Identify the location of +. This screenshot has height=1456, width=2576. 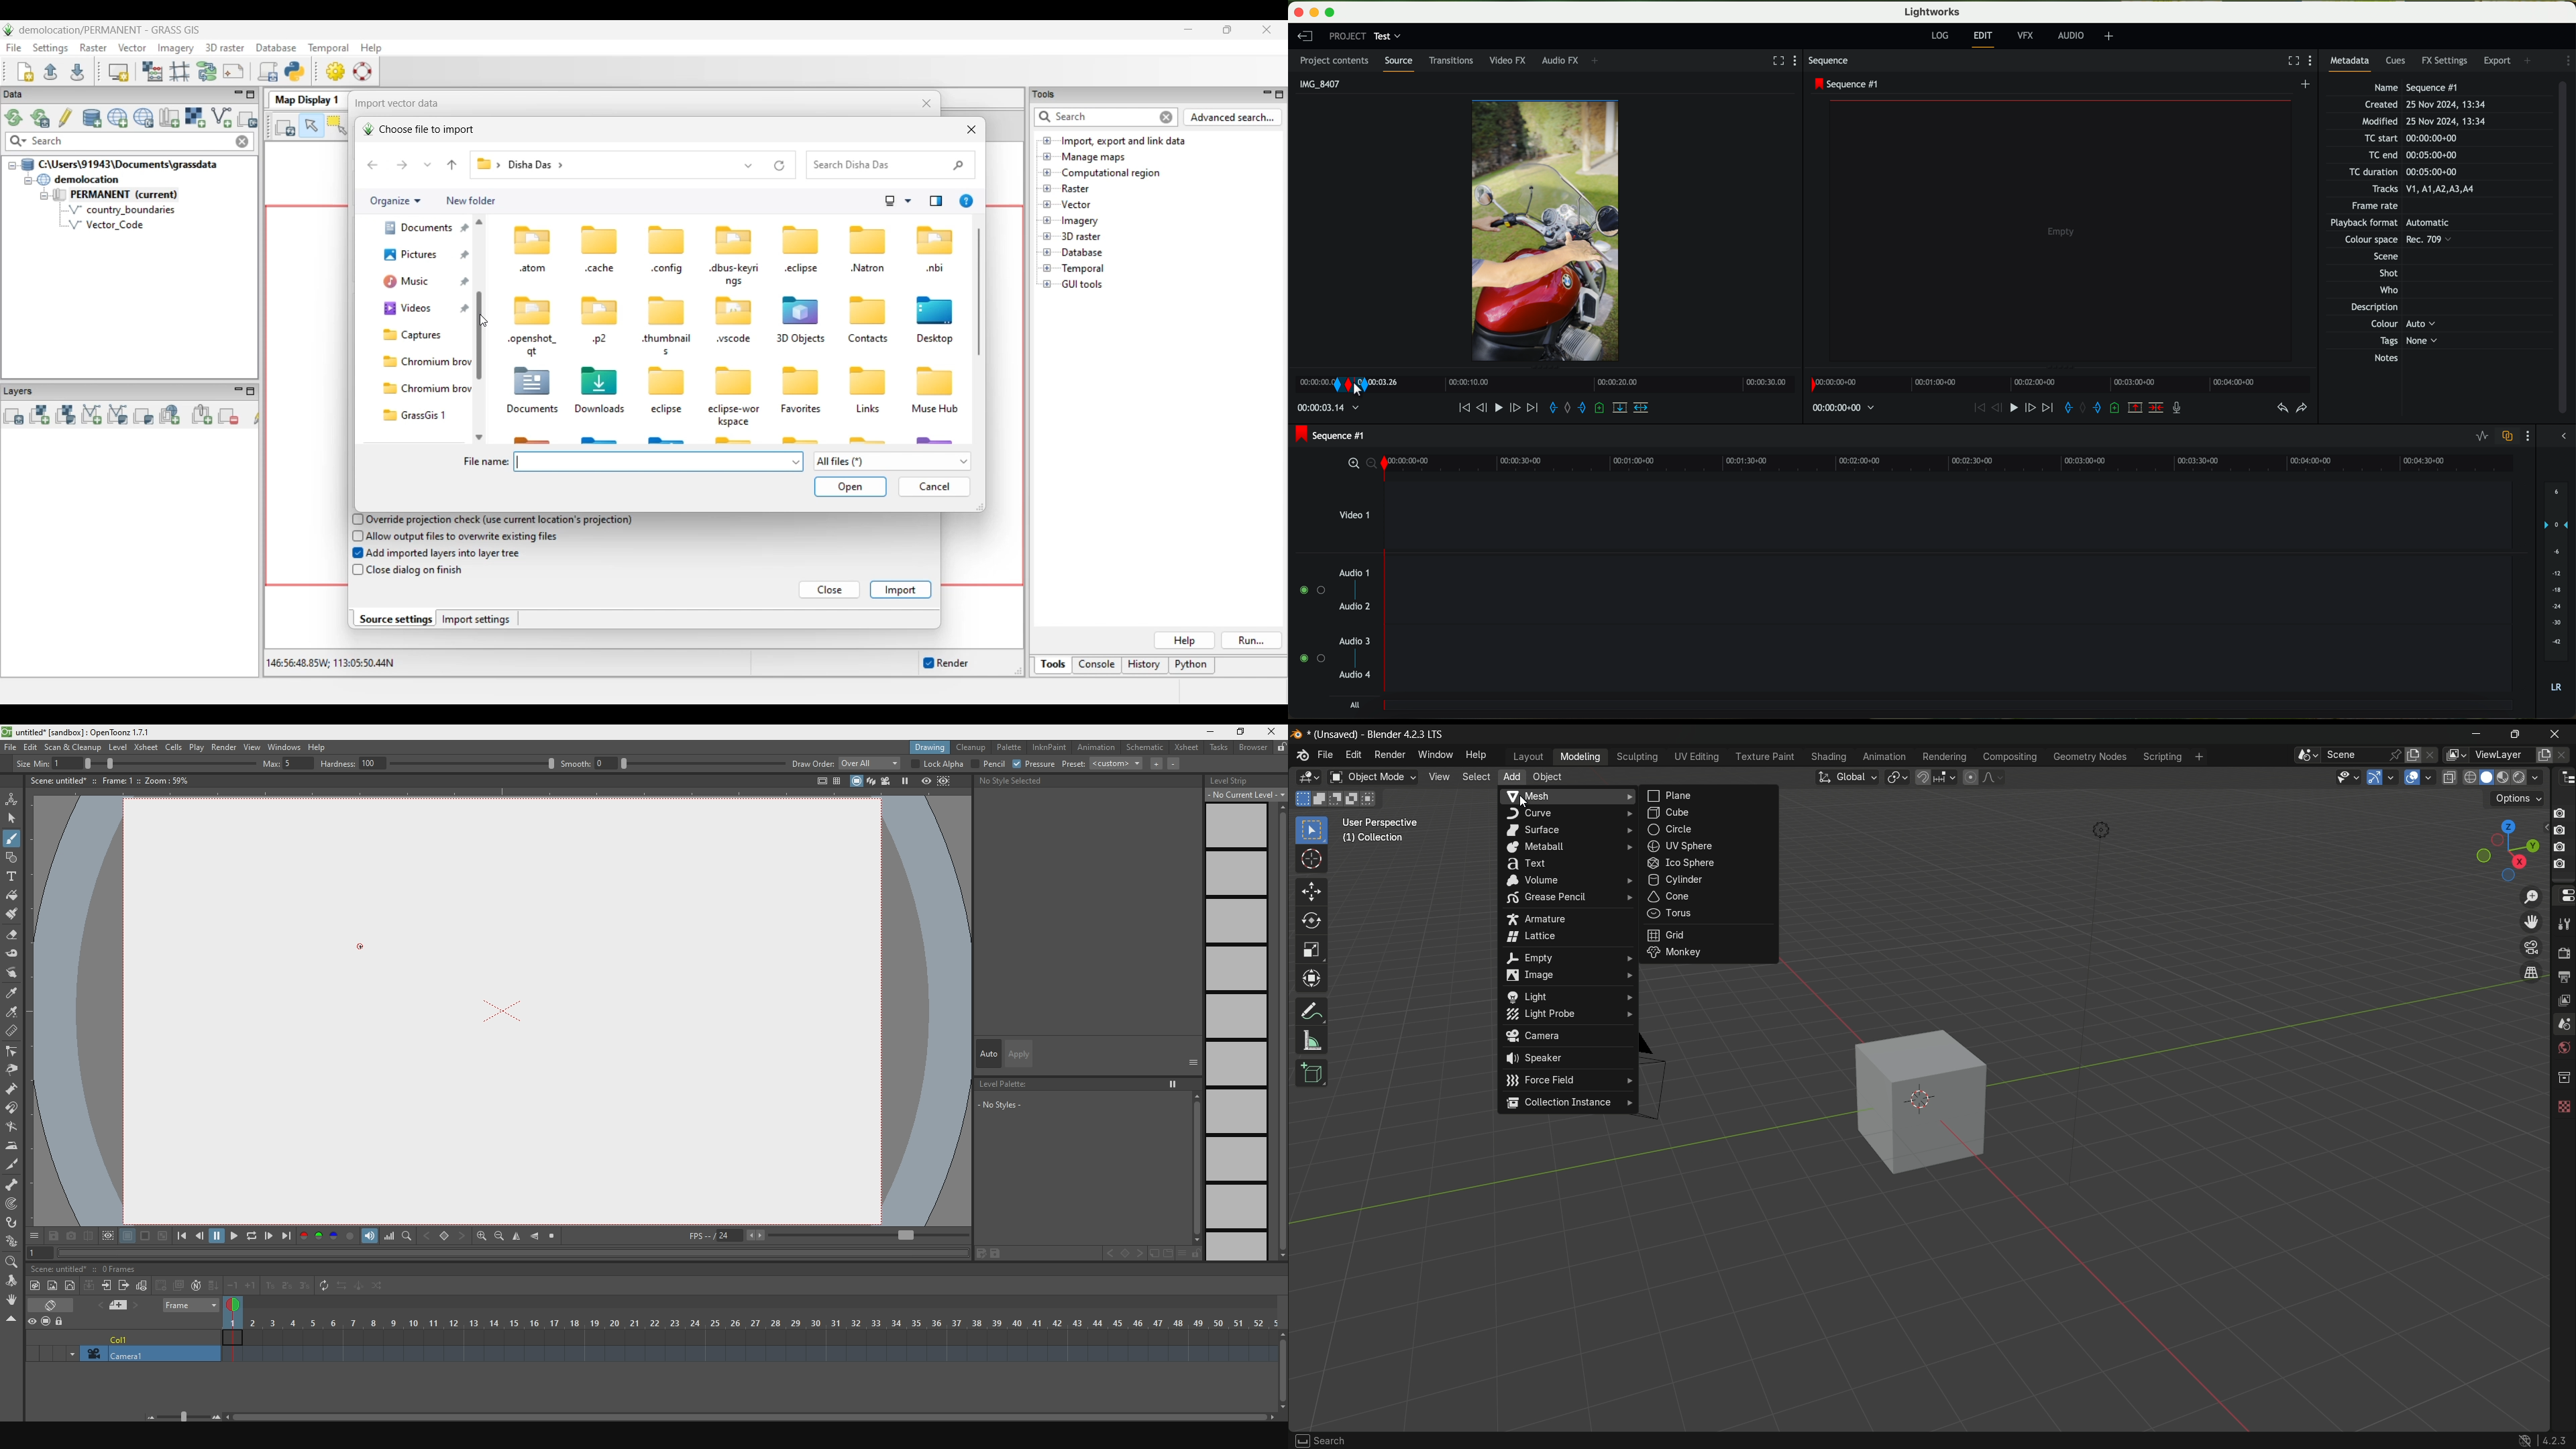
(1598, 62).